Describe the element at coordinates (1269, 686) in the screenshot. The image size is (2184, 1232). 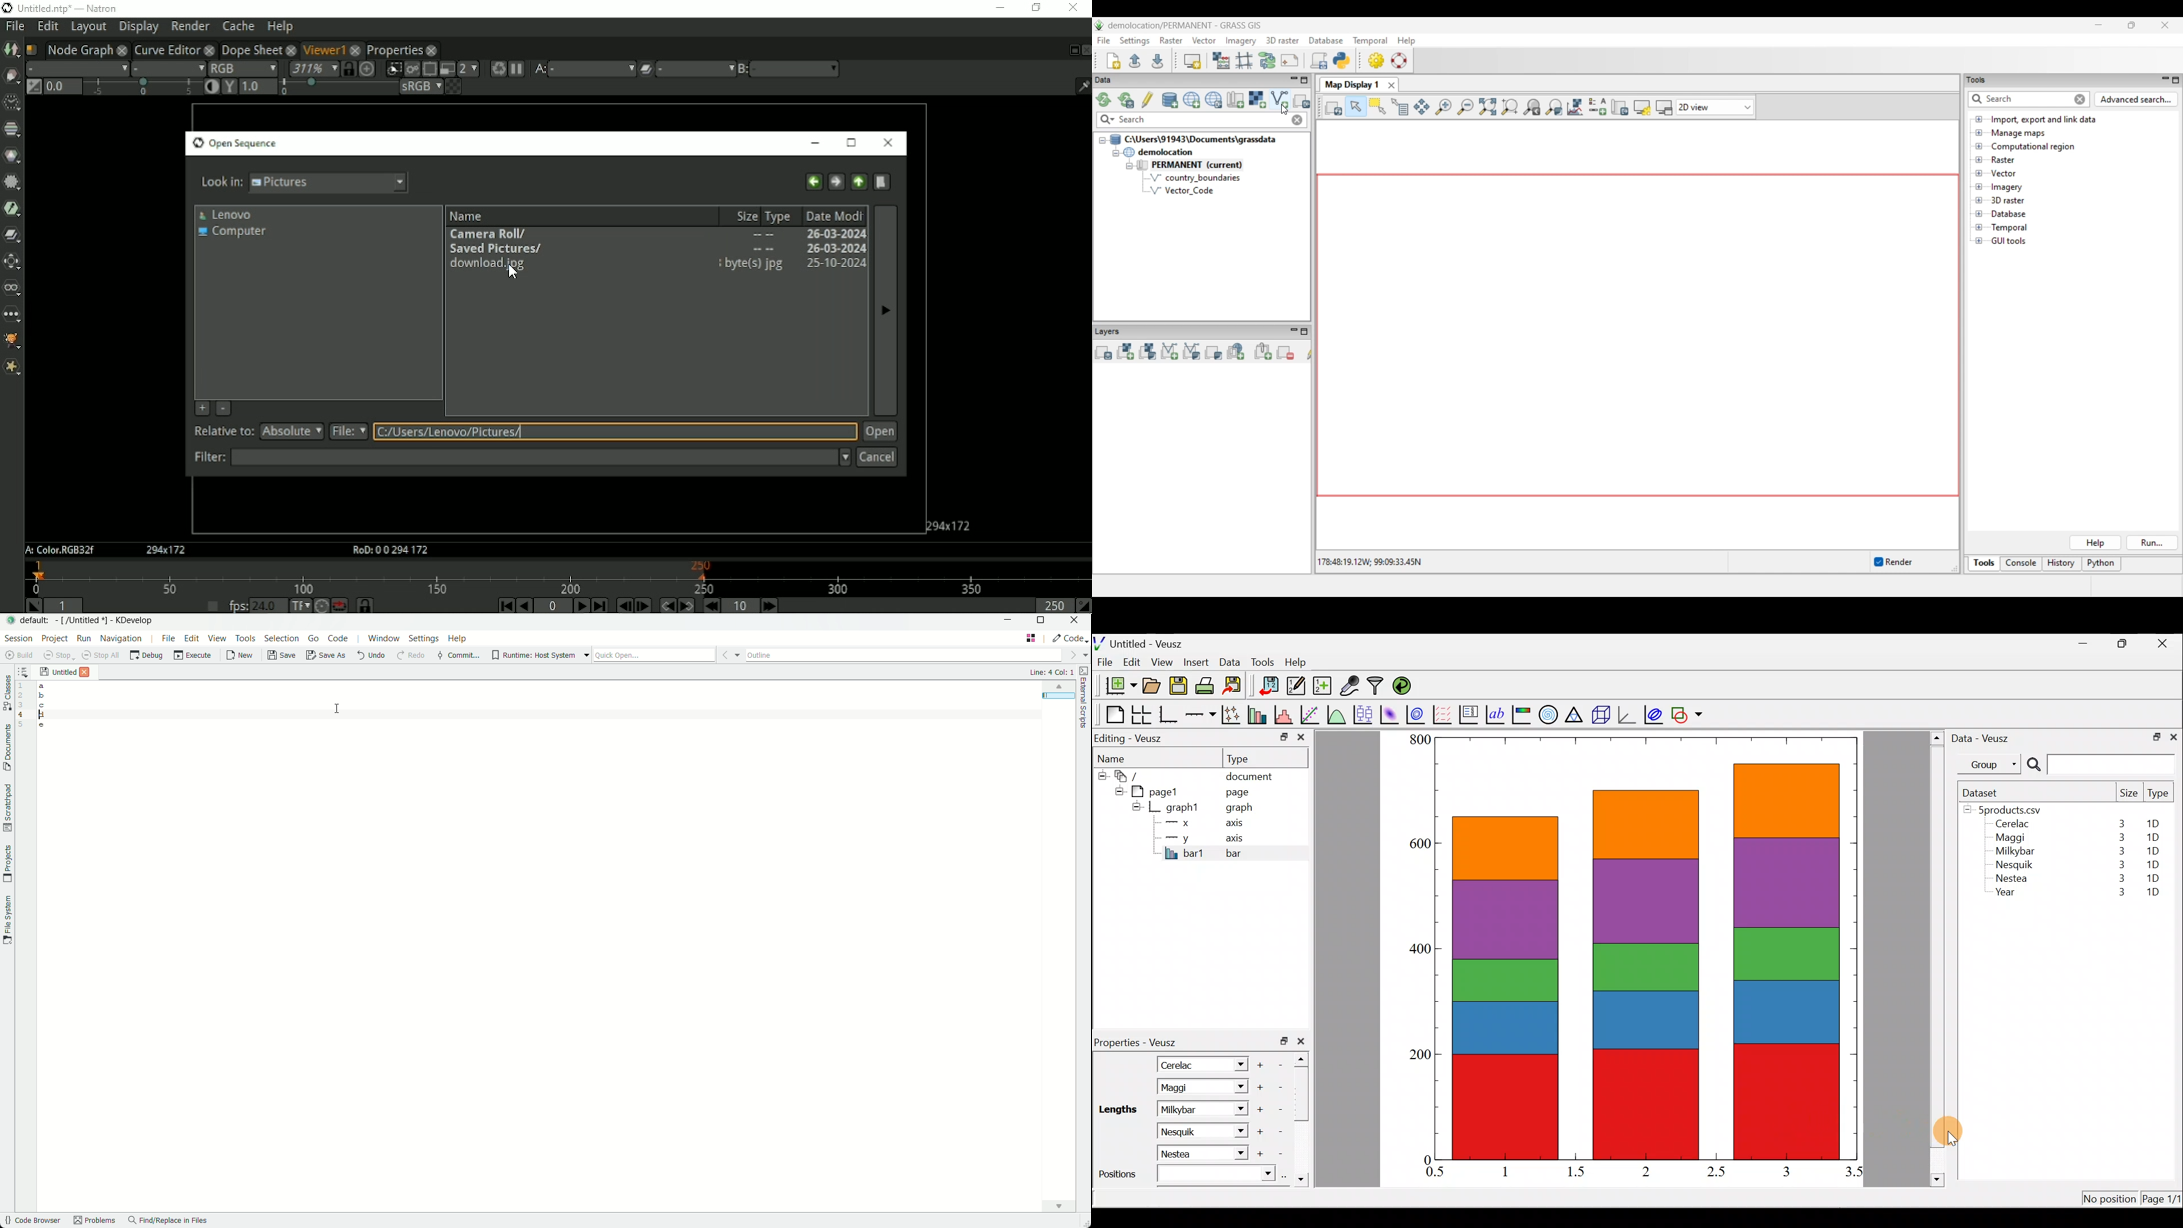
I see `Import data into veusz` at that location.